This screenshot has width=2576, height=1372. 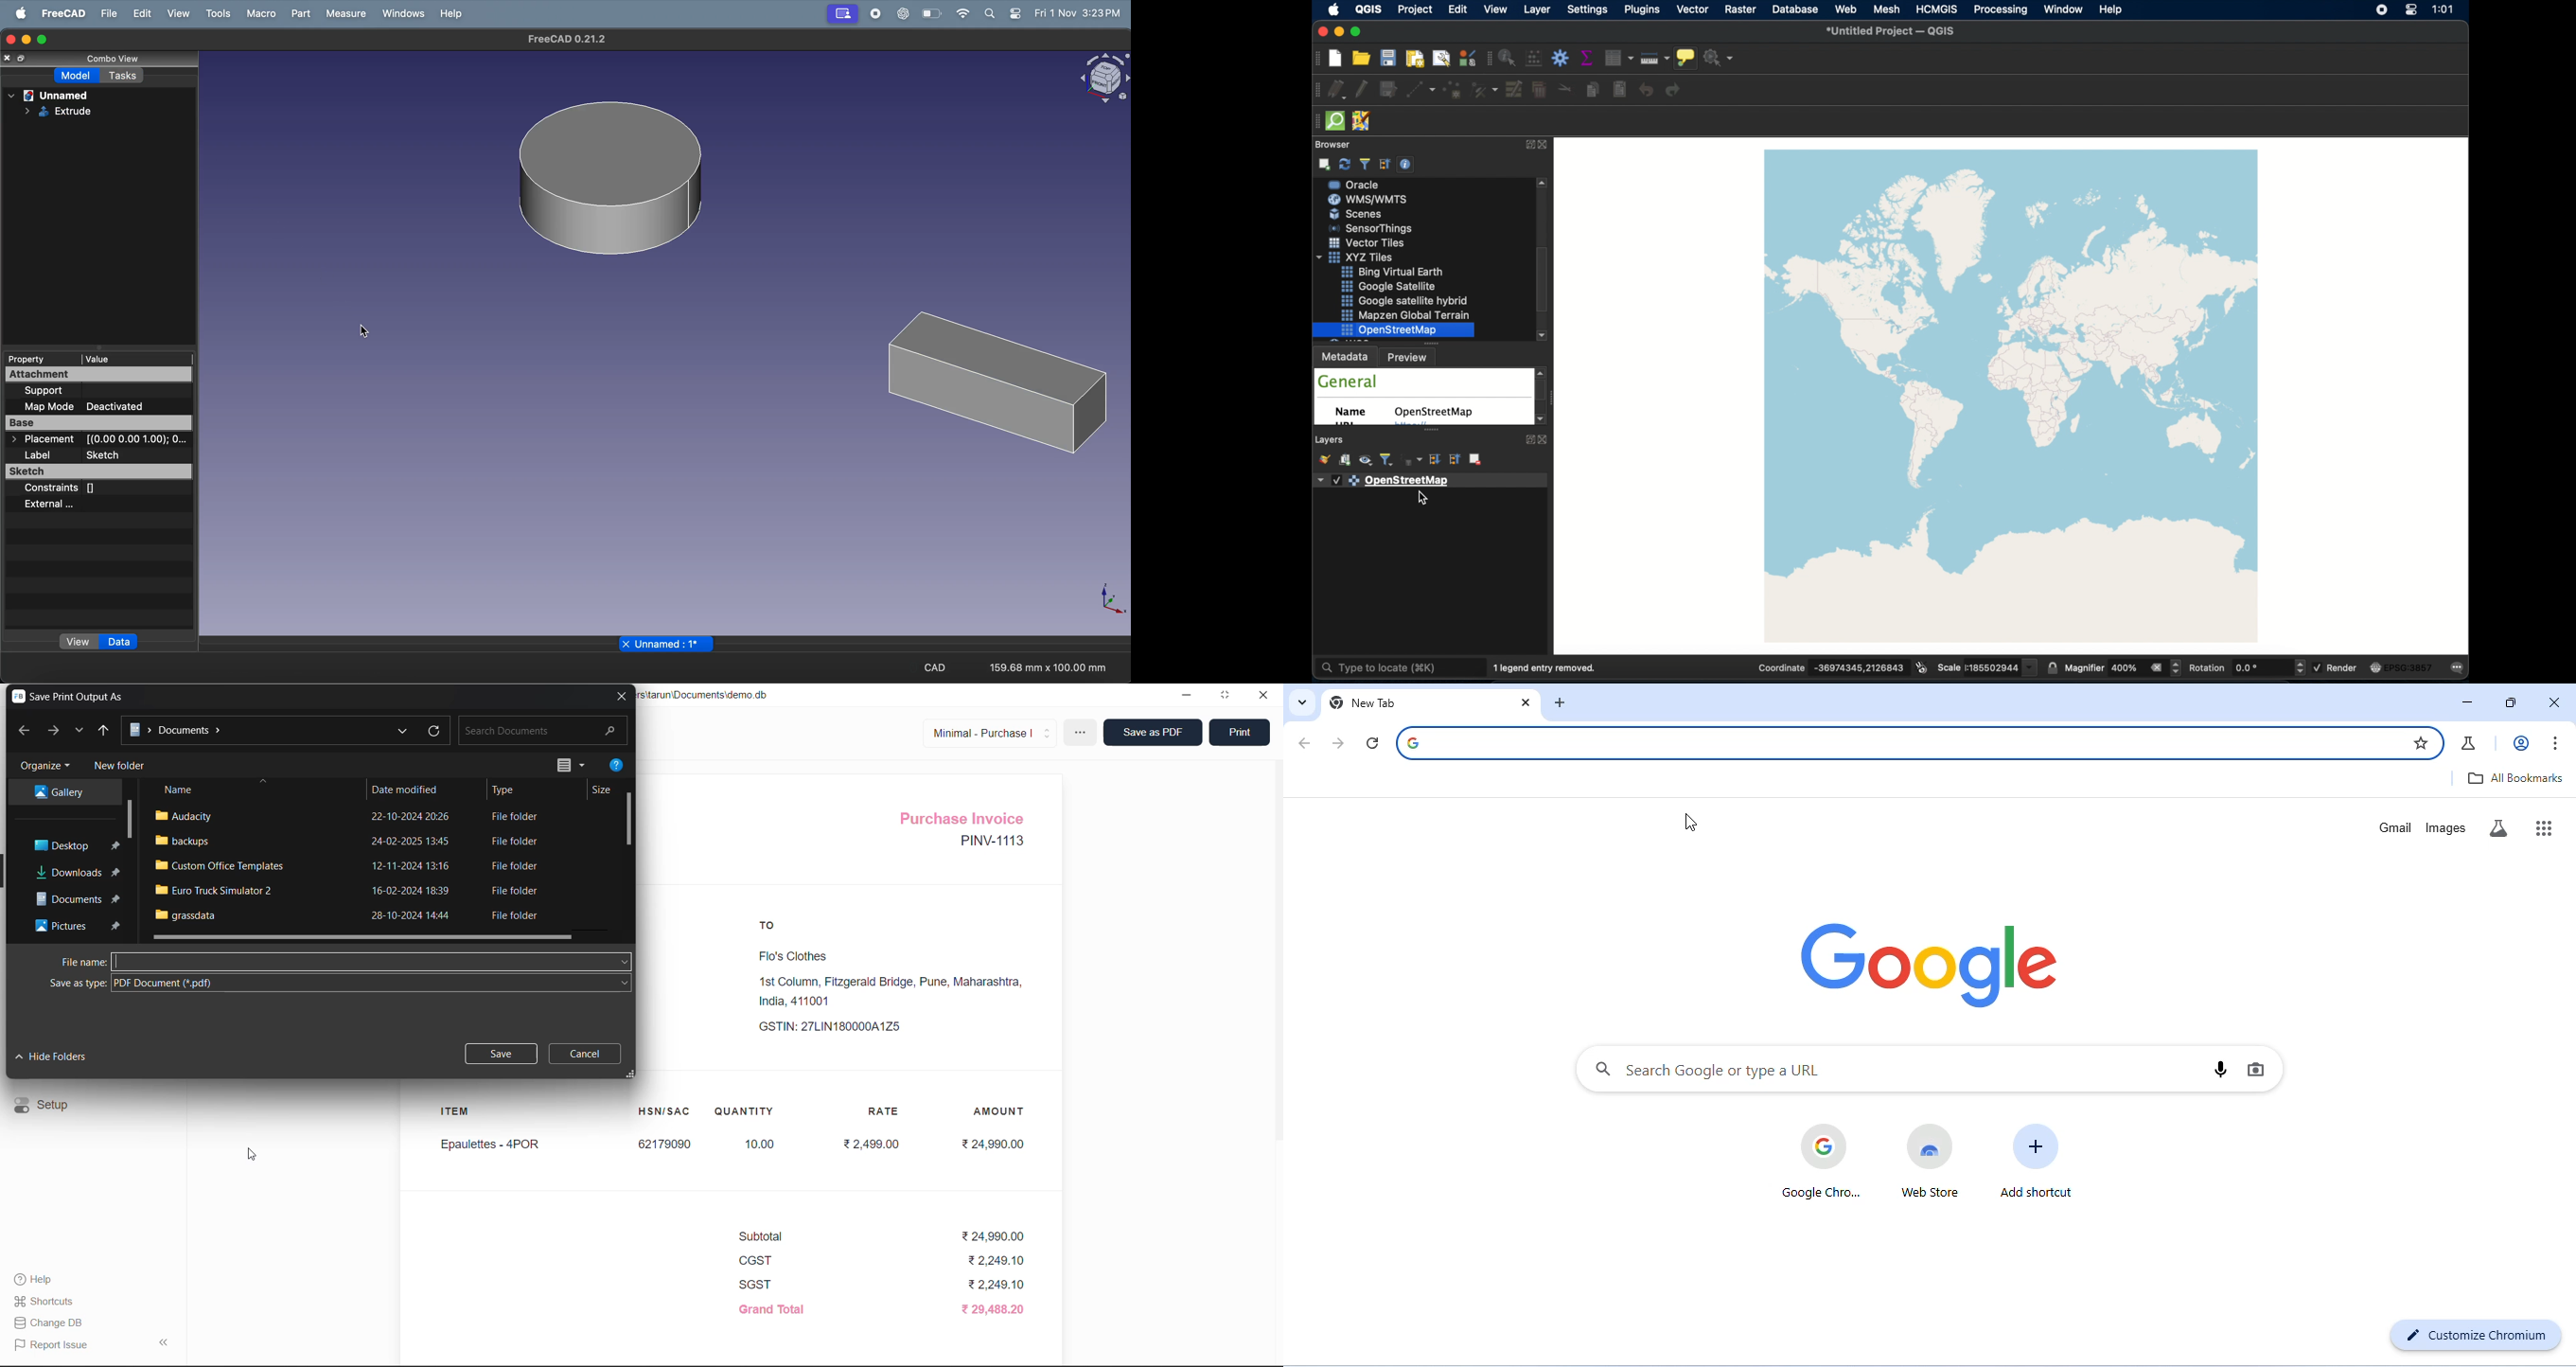 I want to click on QUANTITY, so click(x=745, y=1113).